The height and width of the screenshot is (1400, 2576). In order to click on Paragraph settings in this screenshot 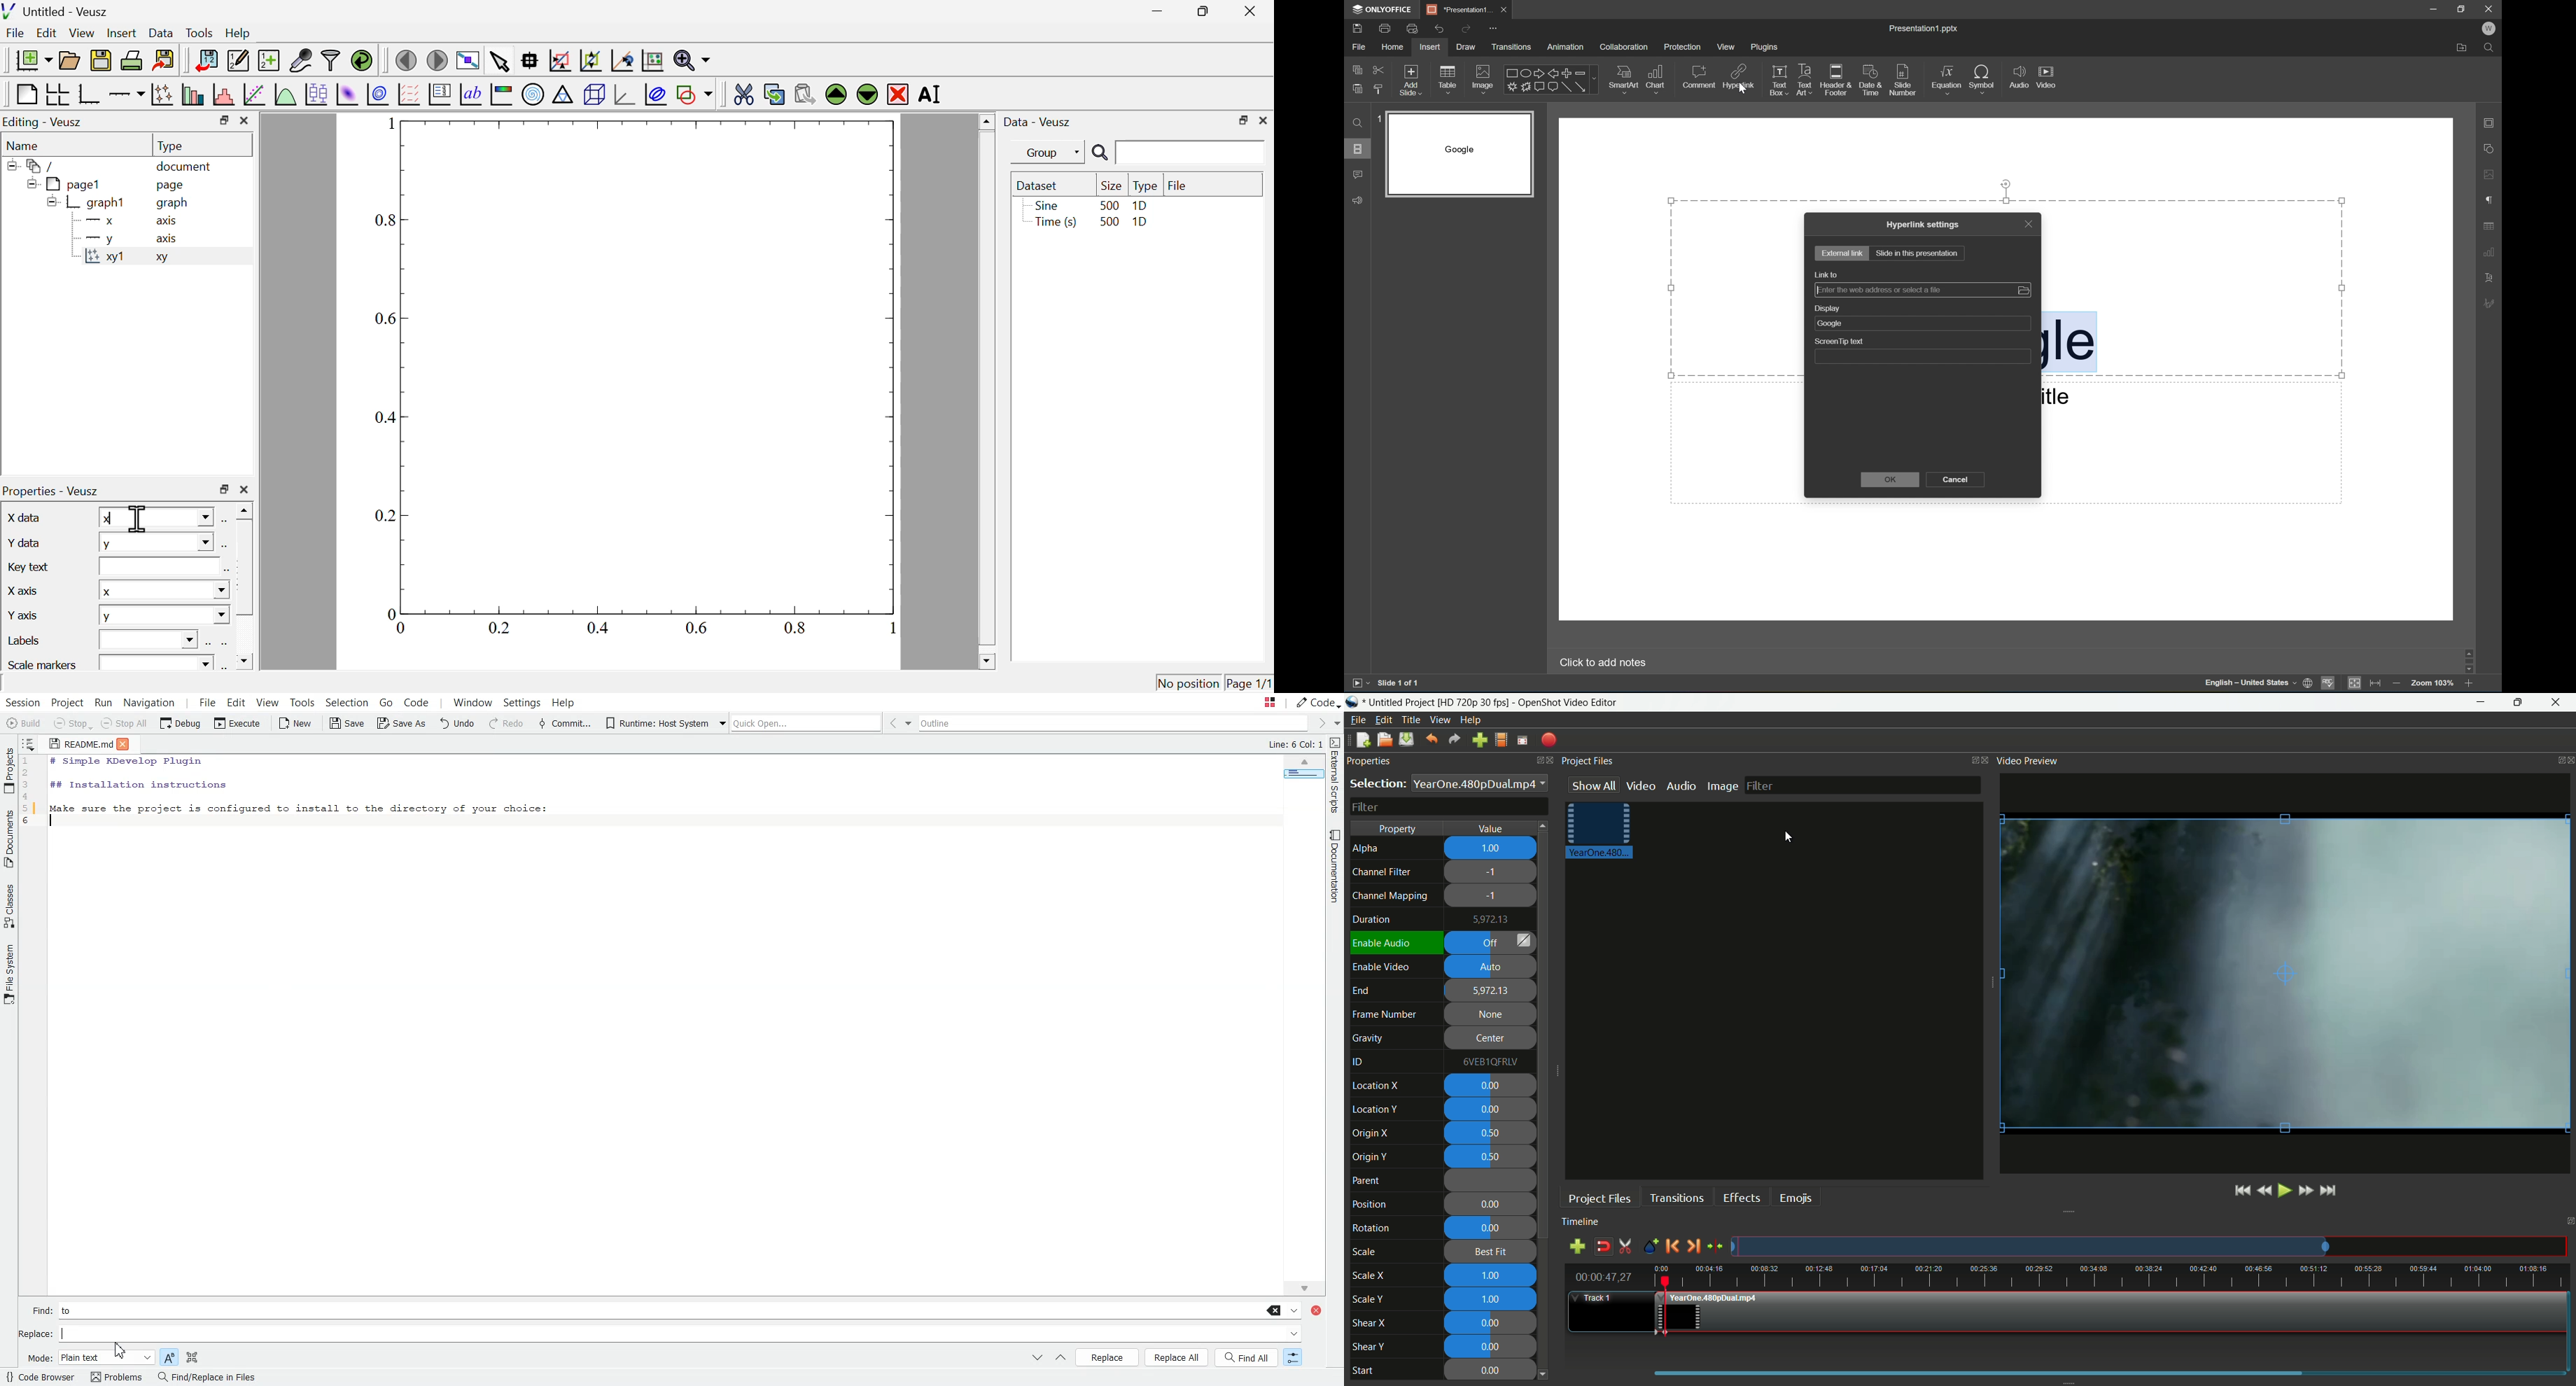, I will do `click(2488, 201)`.